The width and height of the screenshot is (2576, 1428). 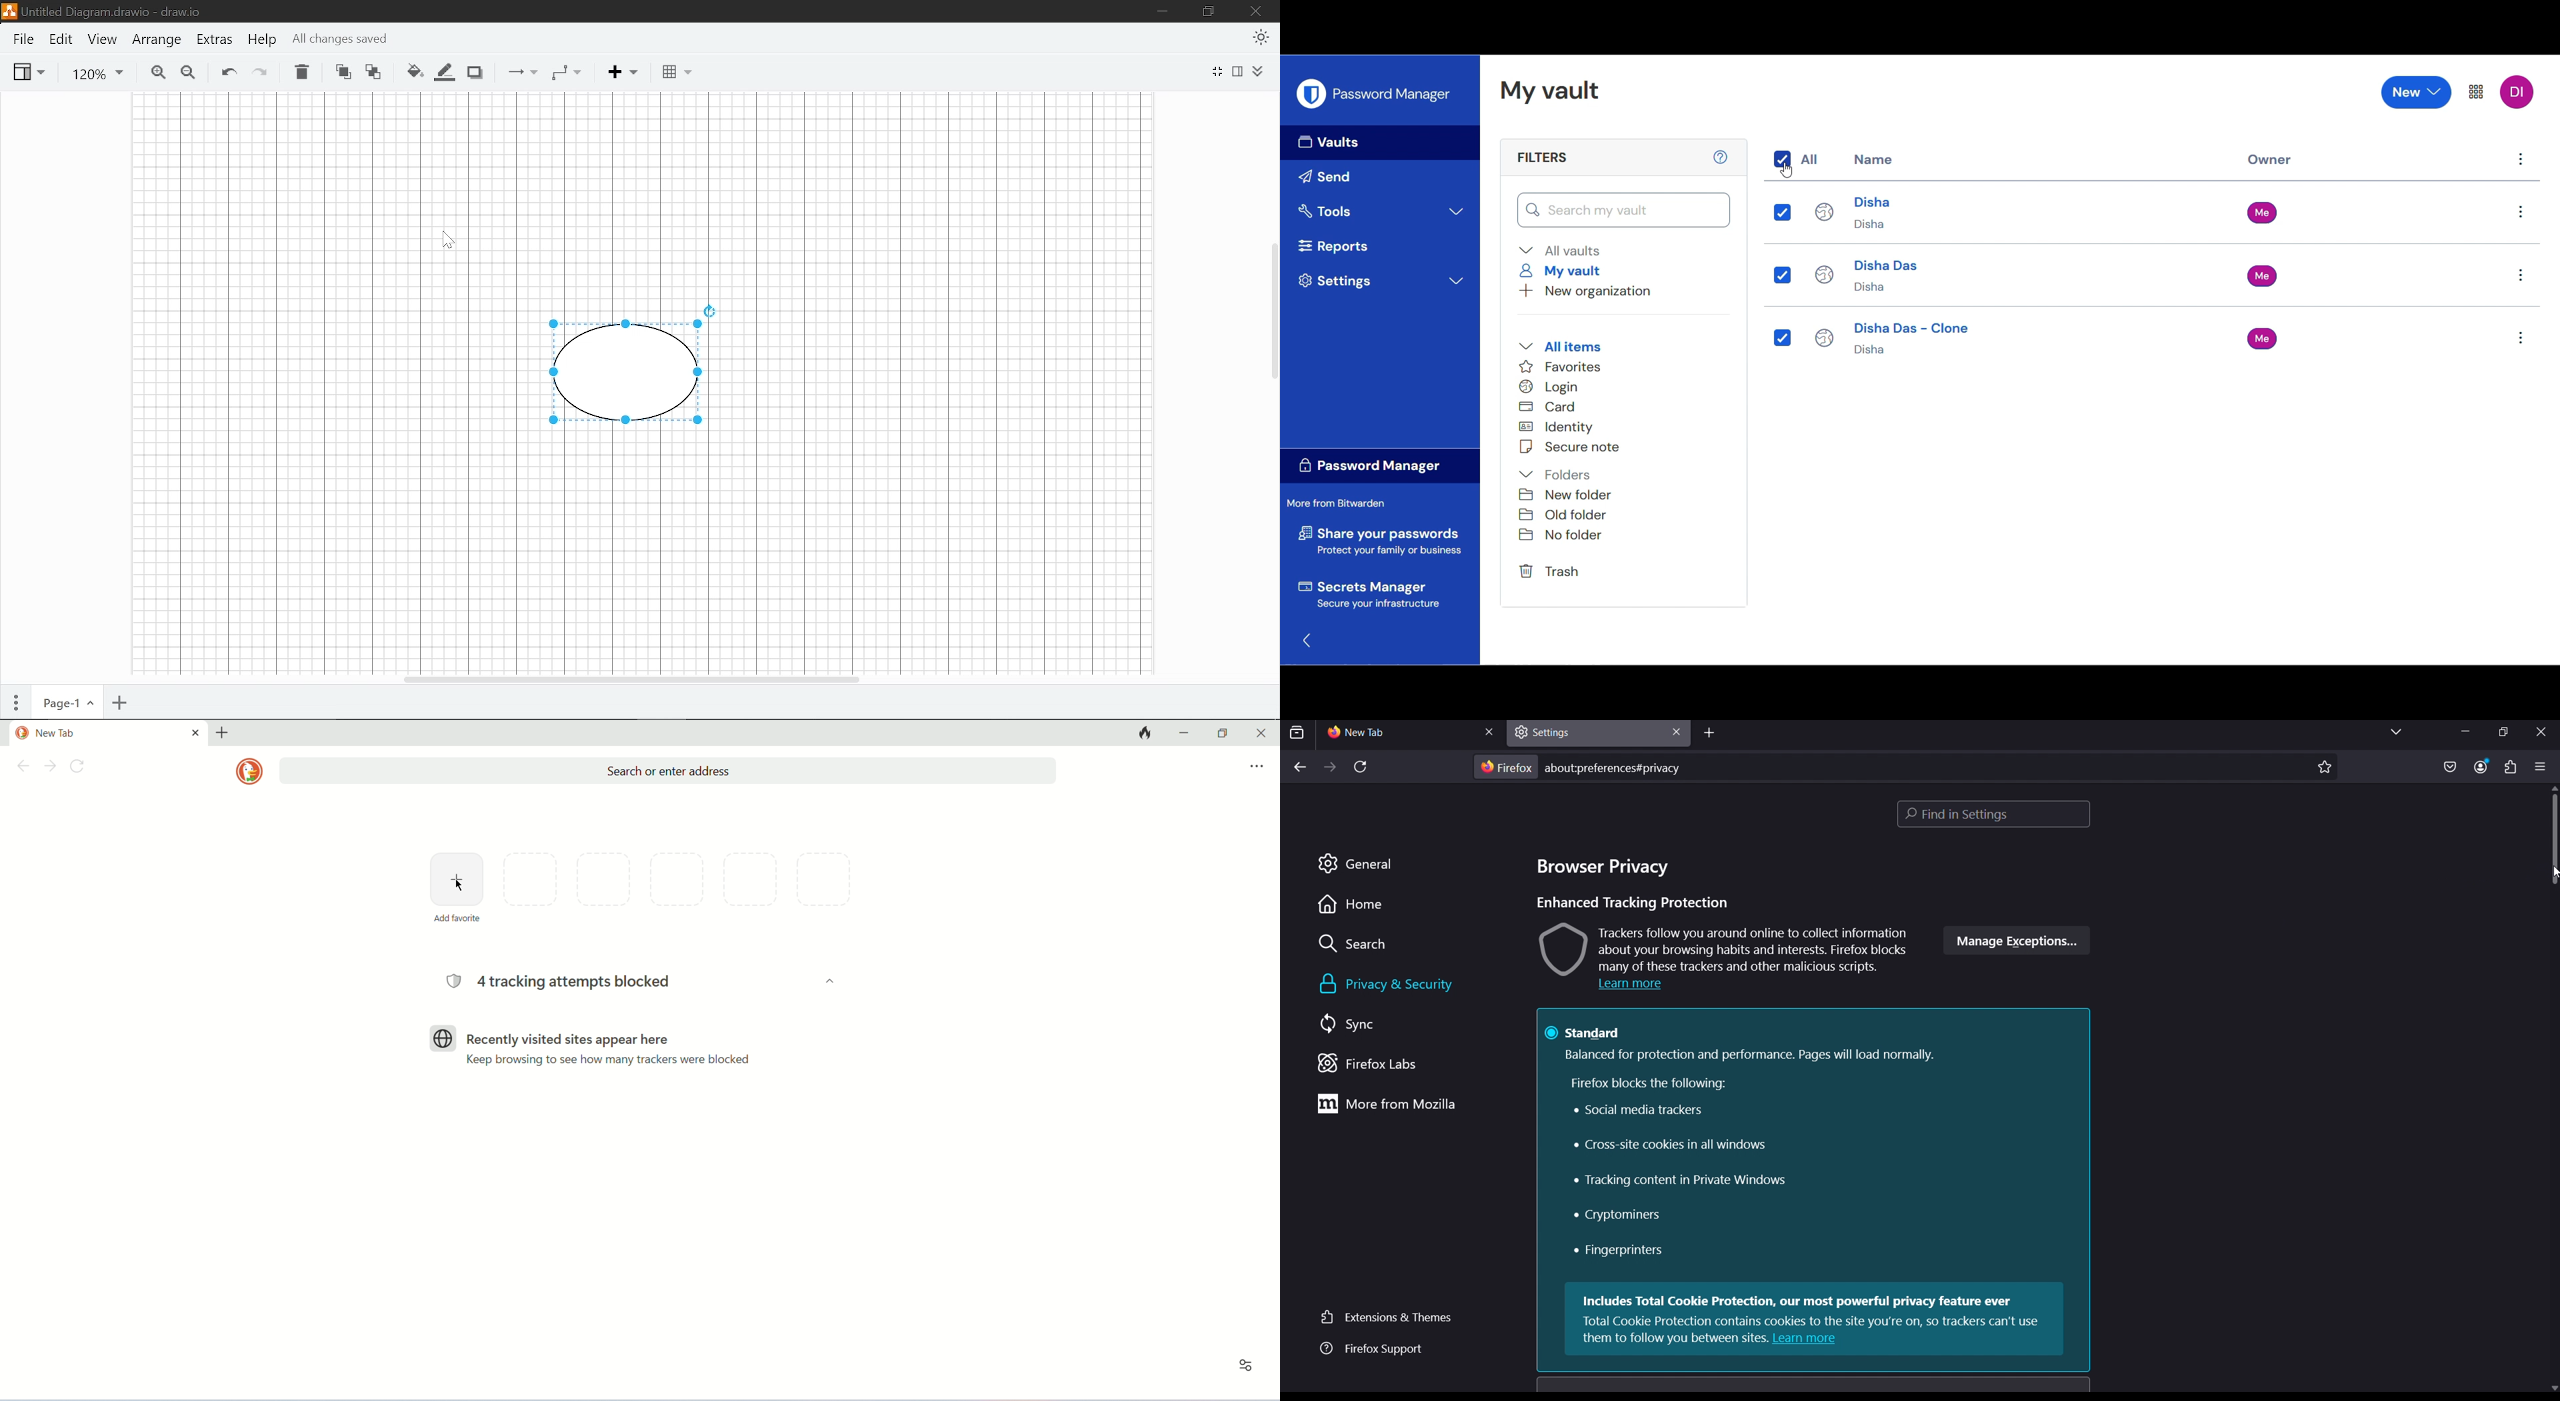 What do you see at coordinates (1369, 1349) in the screenshot?
I see `firefox support` at bounding box center [1369, 1349].